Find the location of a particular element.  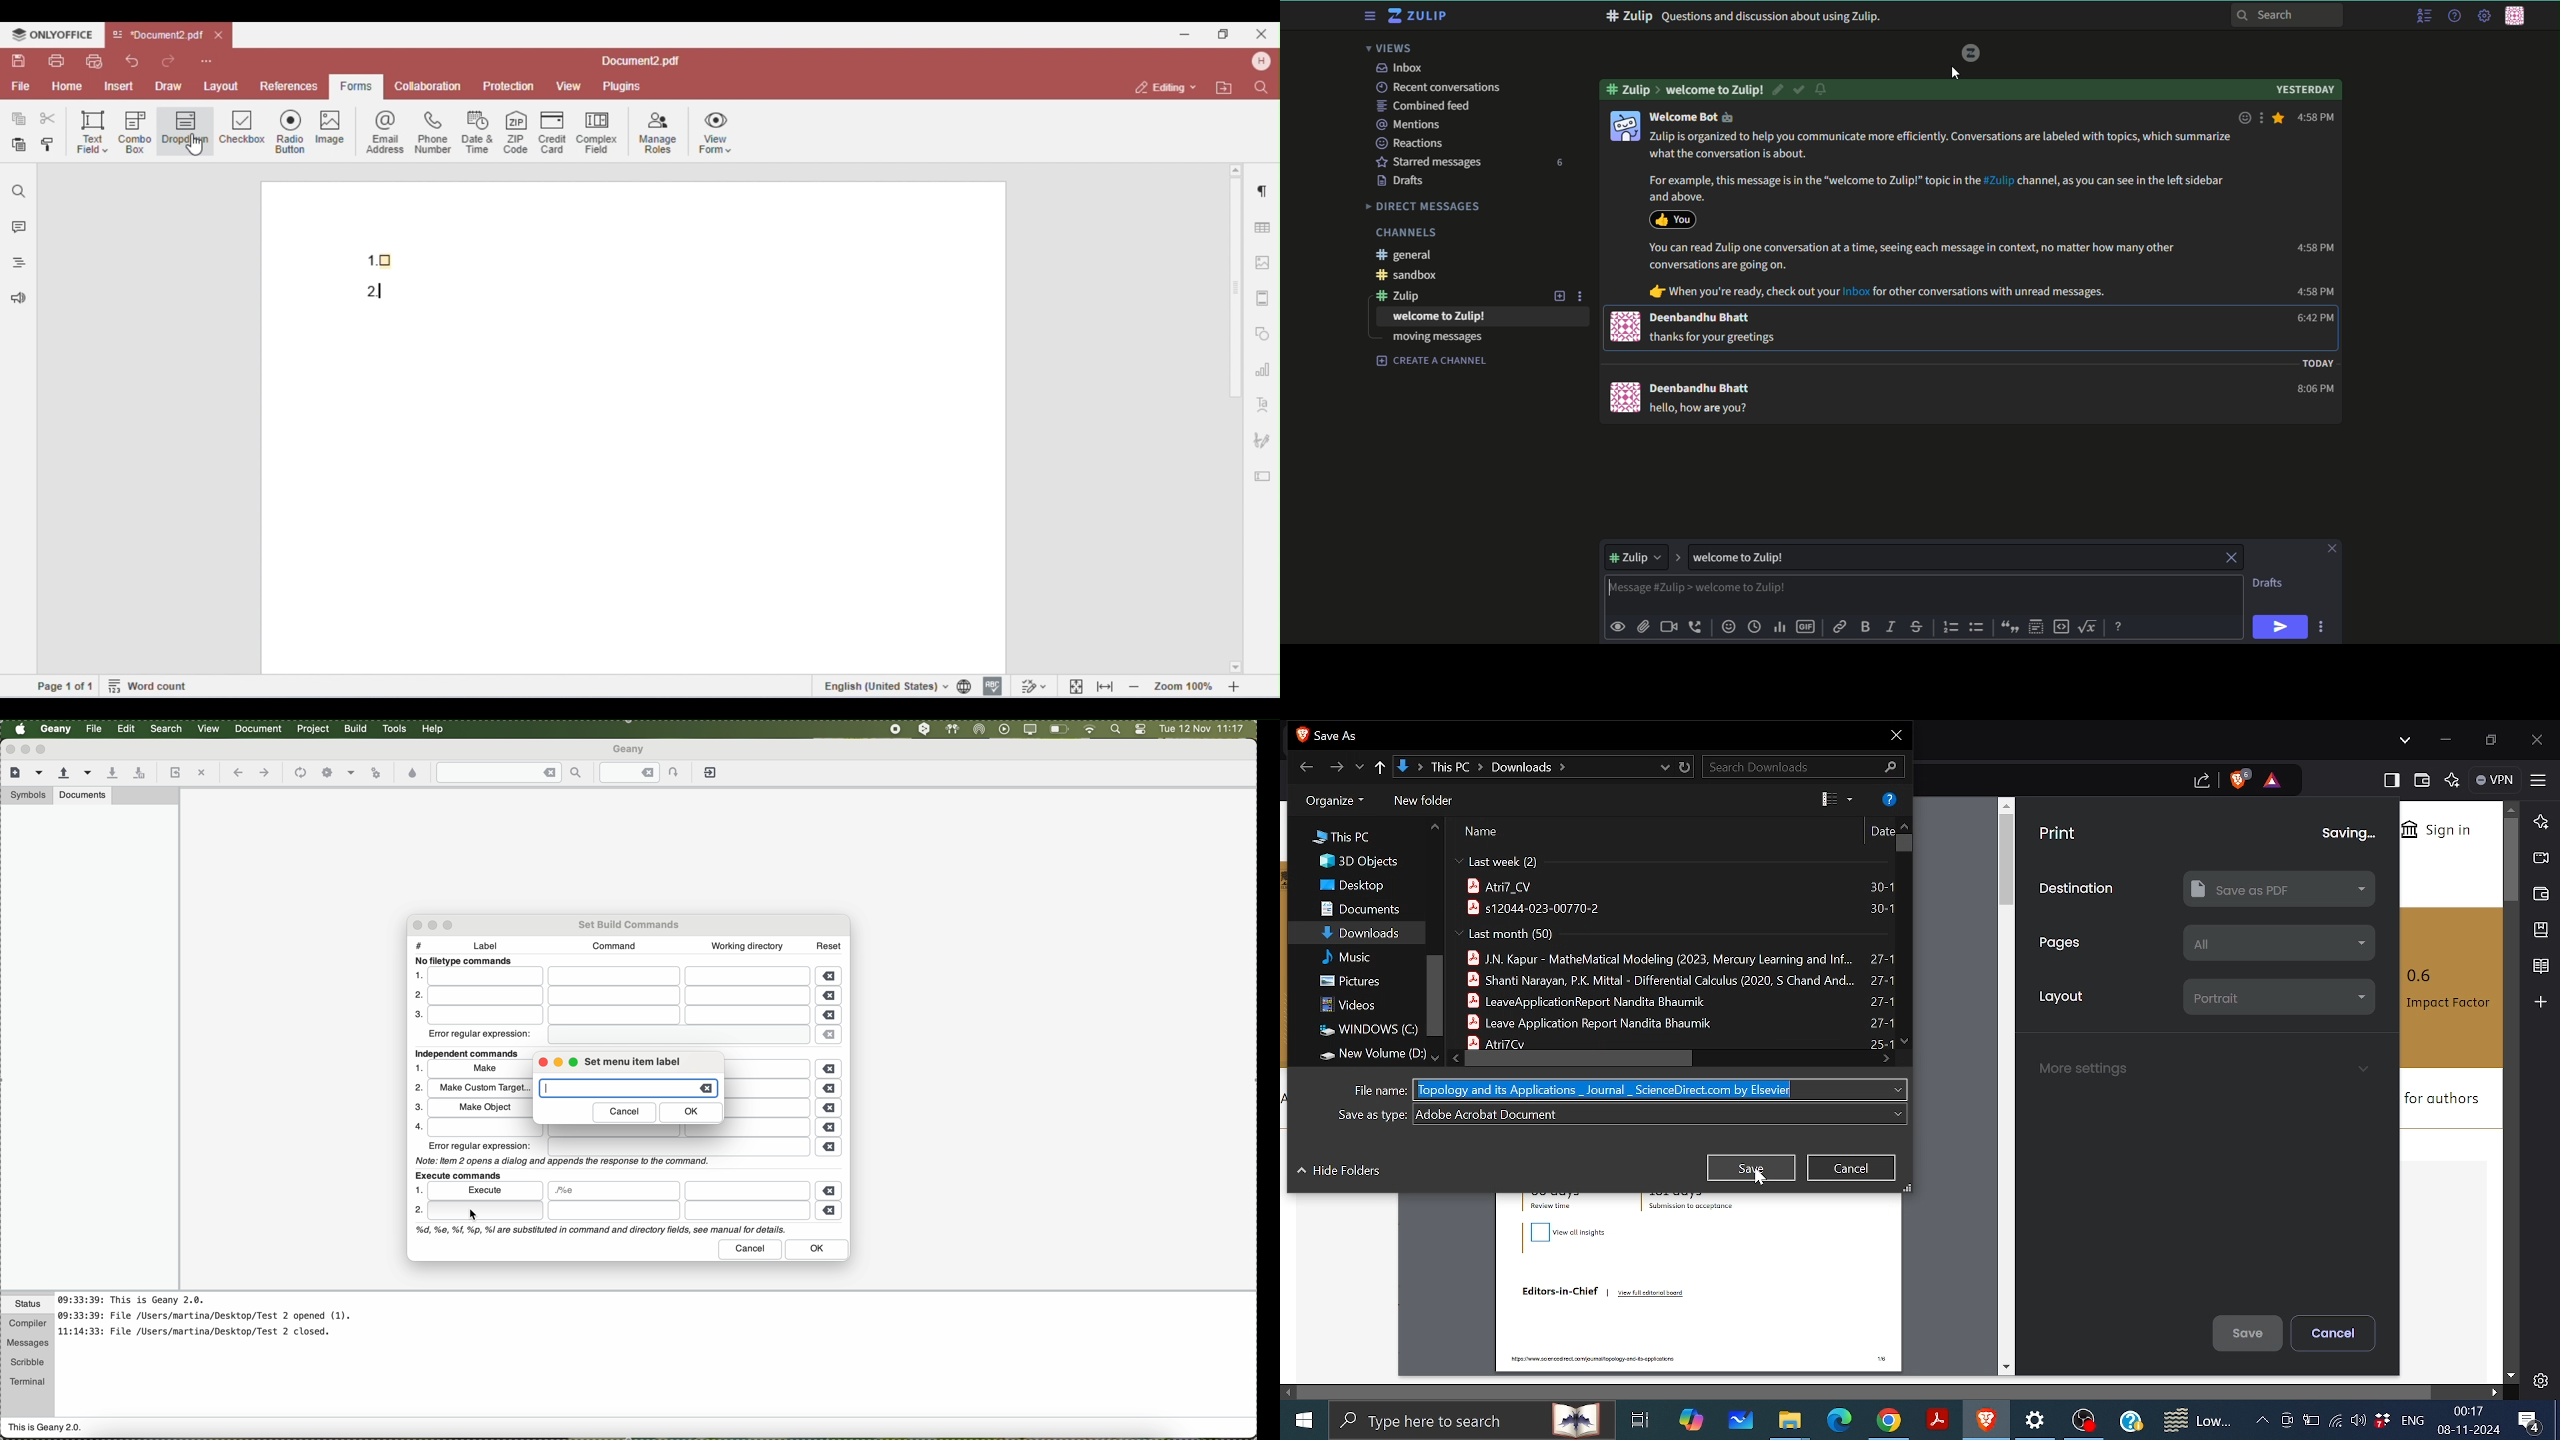

spoiler is located at coordinates (2036, 627).